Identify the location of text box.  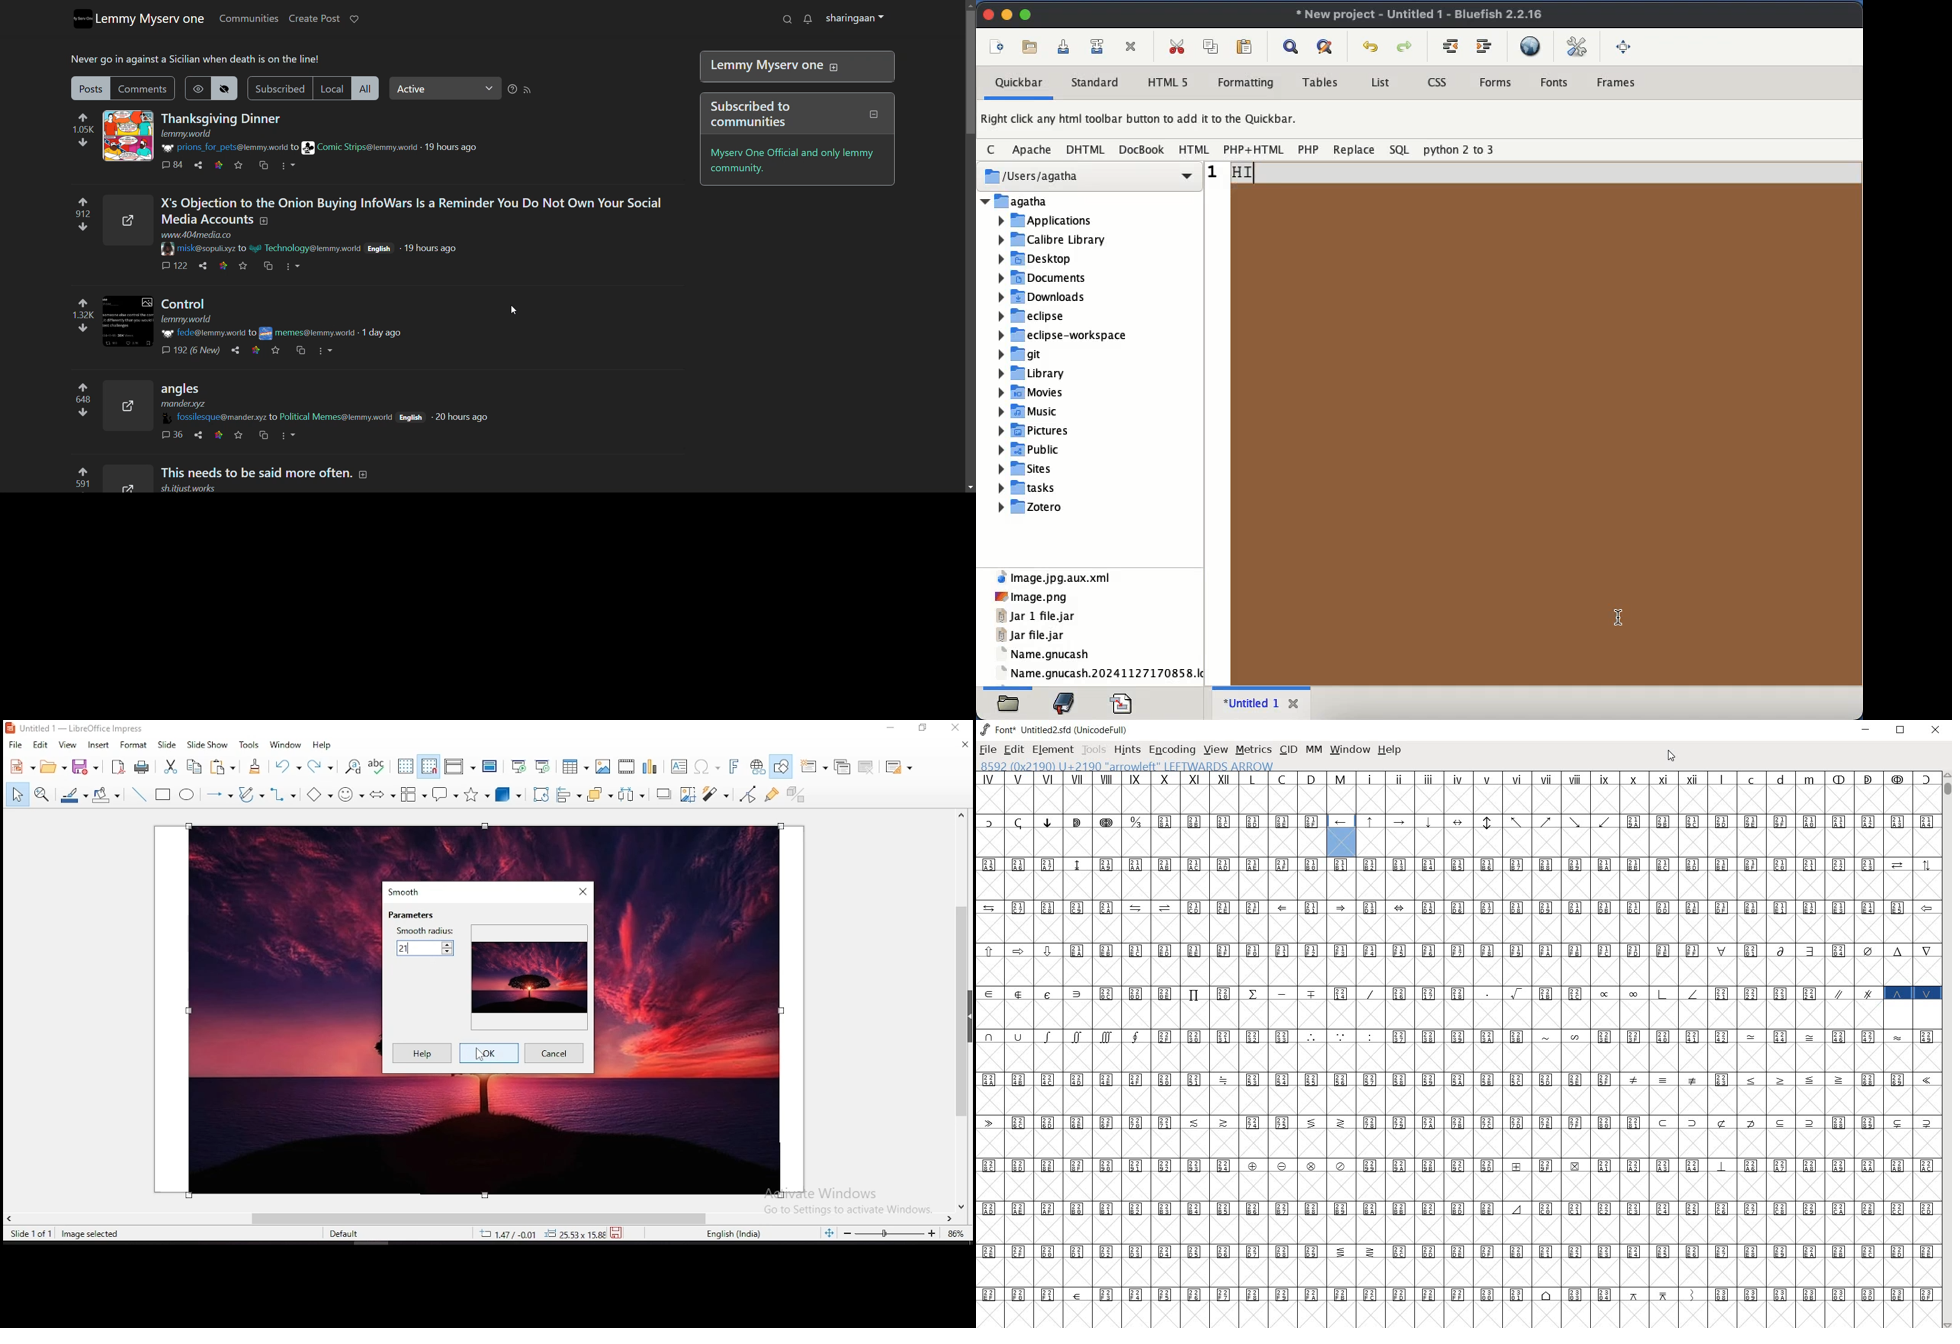
(679, 767).